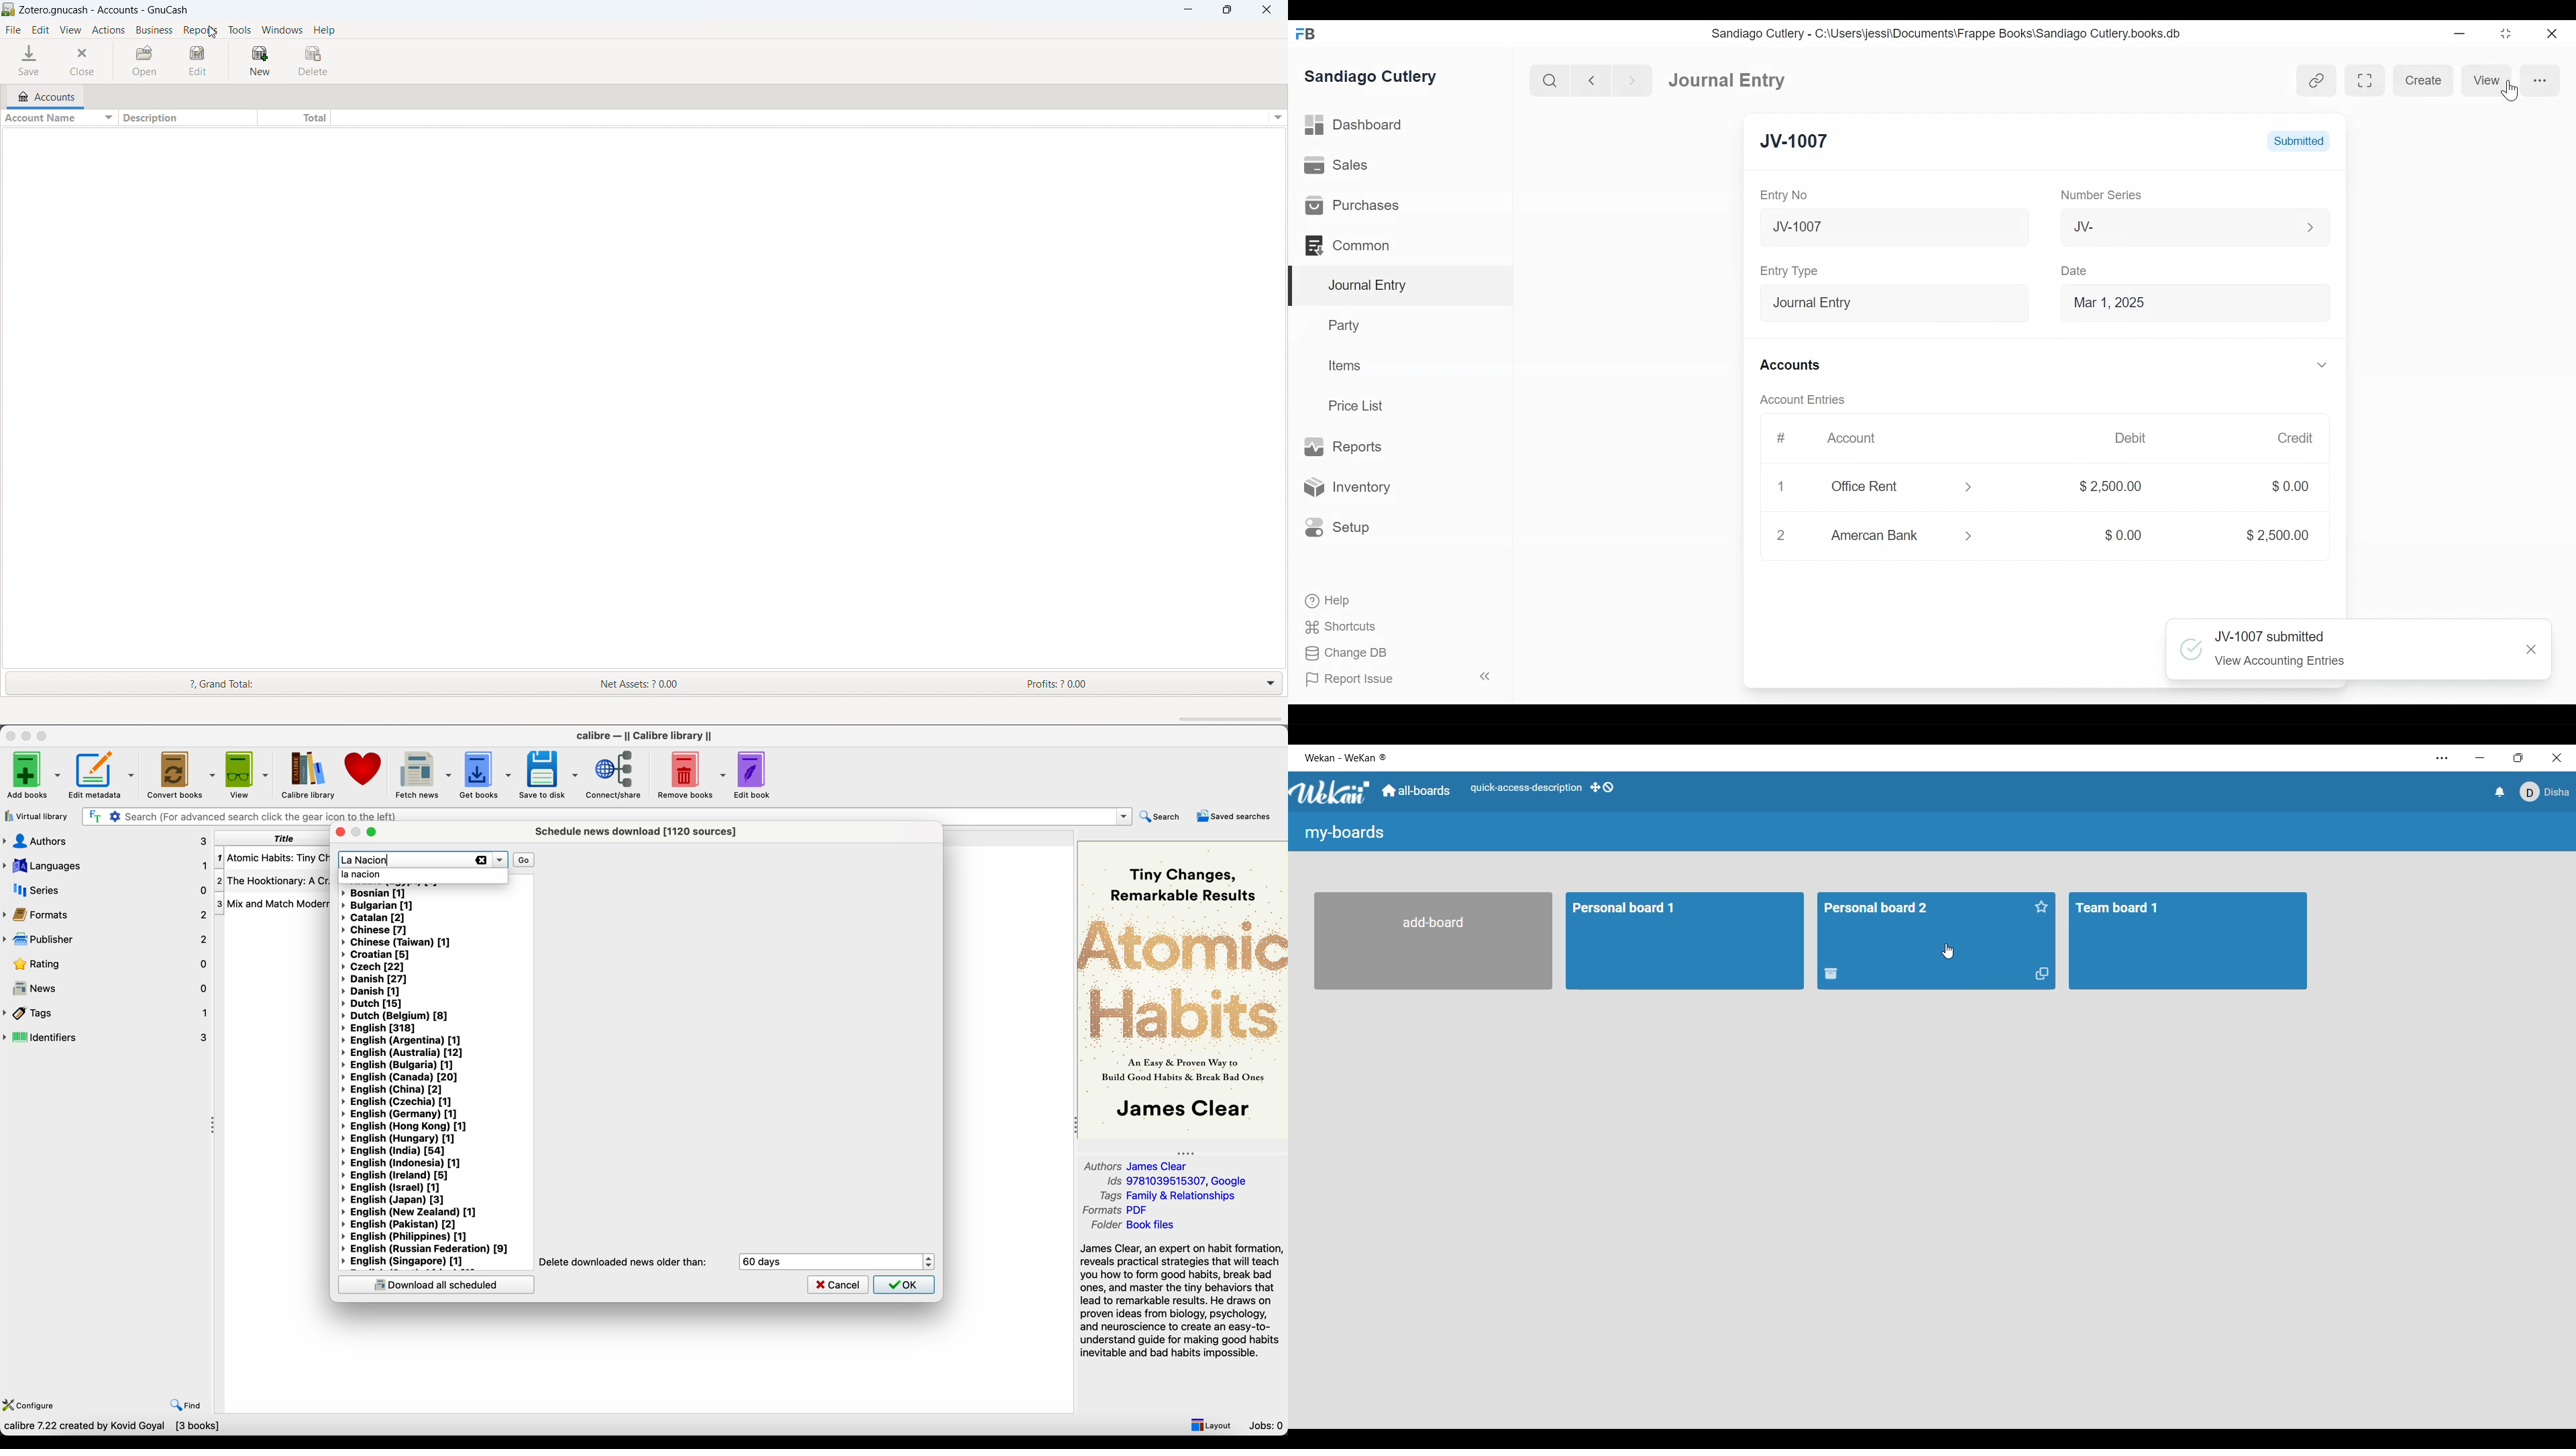 The width and height of the screenshot is (2576, 1456). I want to click on save to disk, so click(549, 774).